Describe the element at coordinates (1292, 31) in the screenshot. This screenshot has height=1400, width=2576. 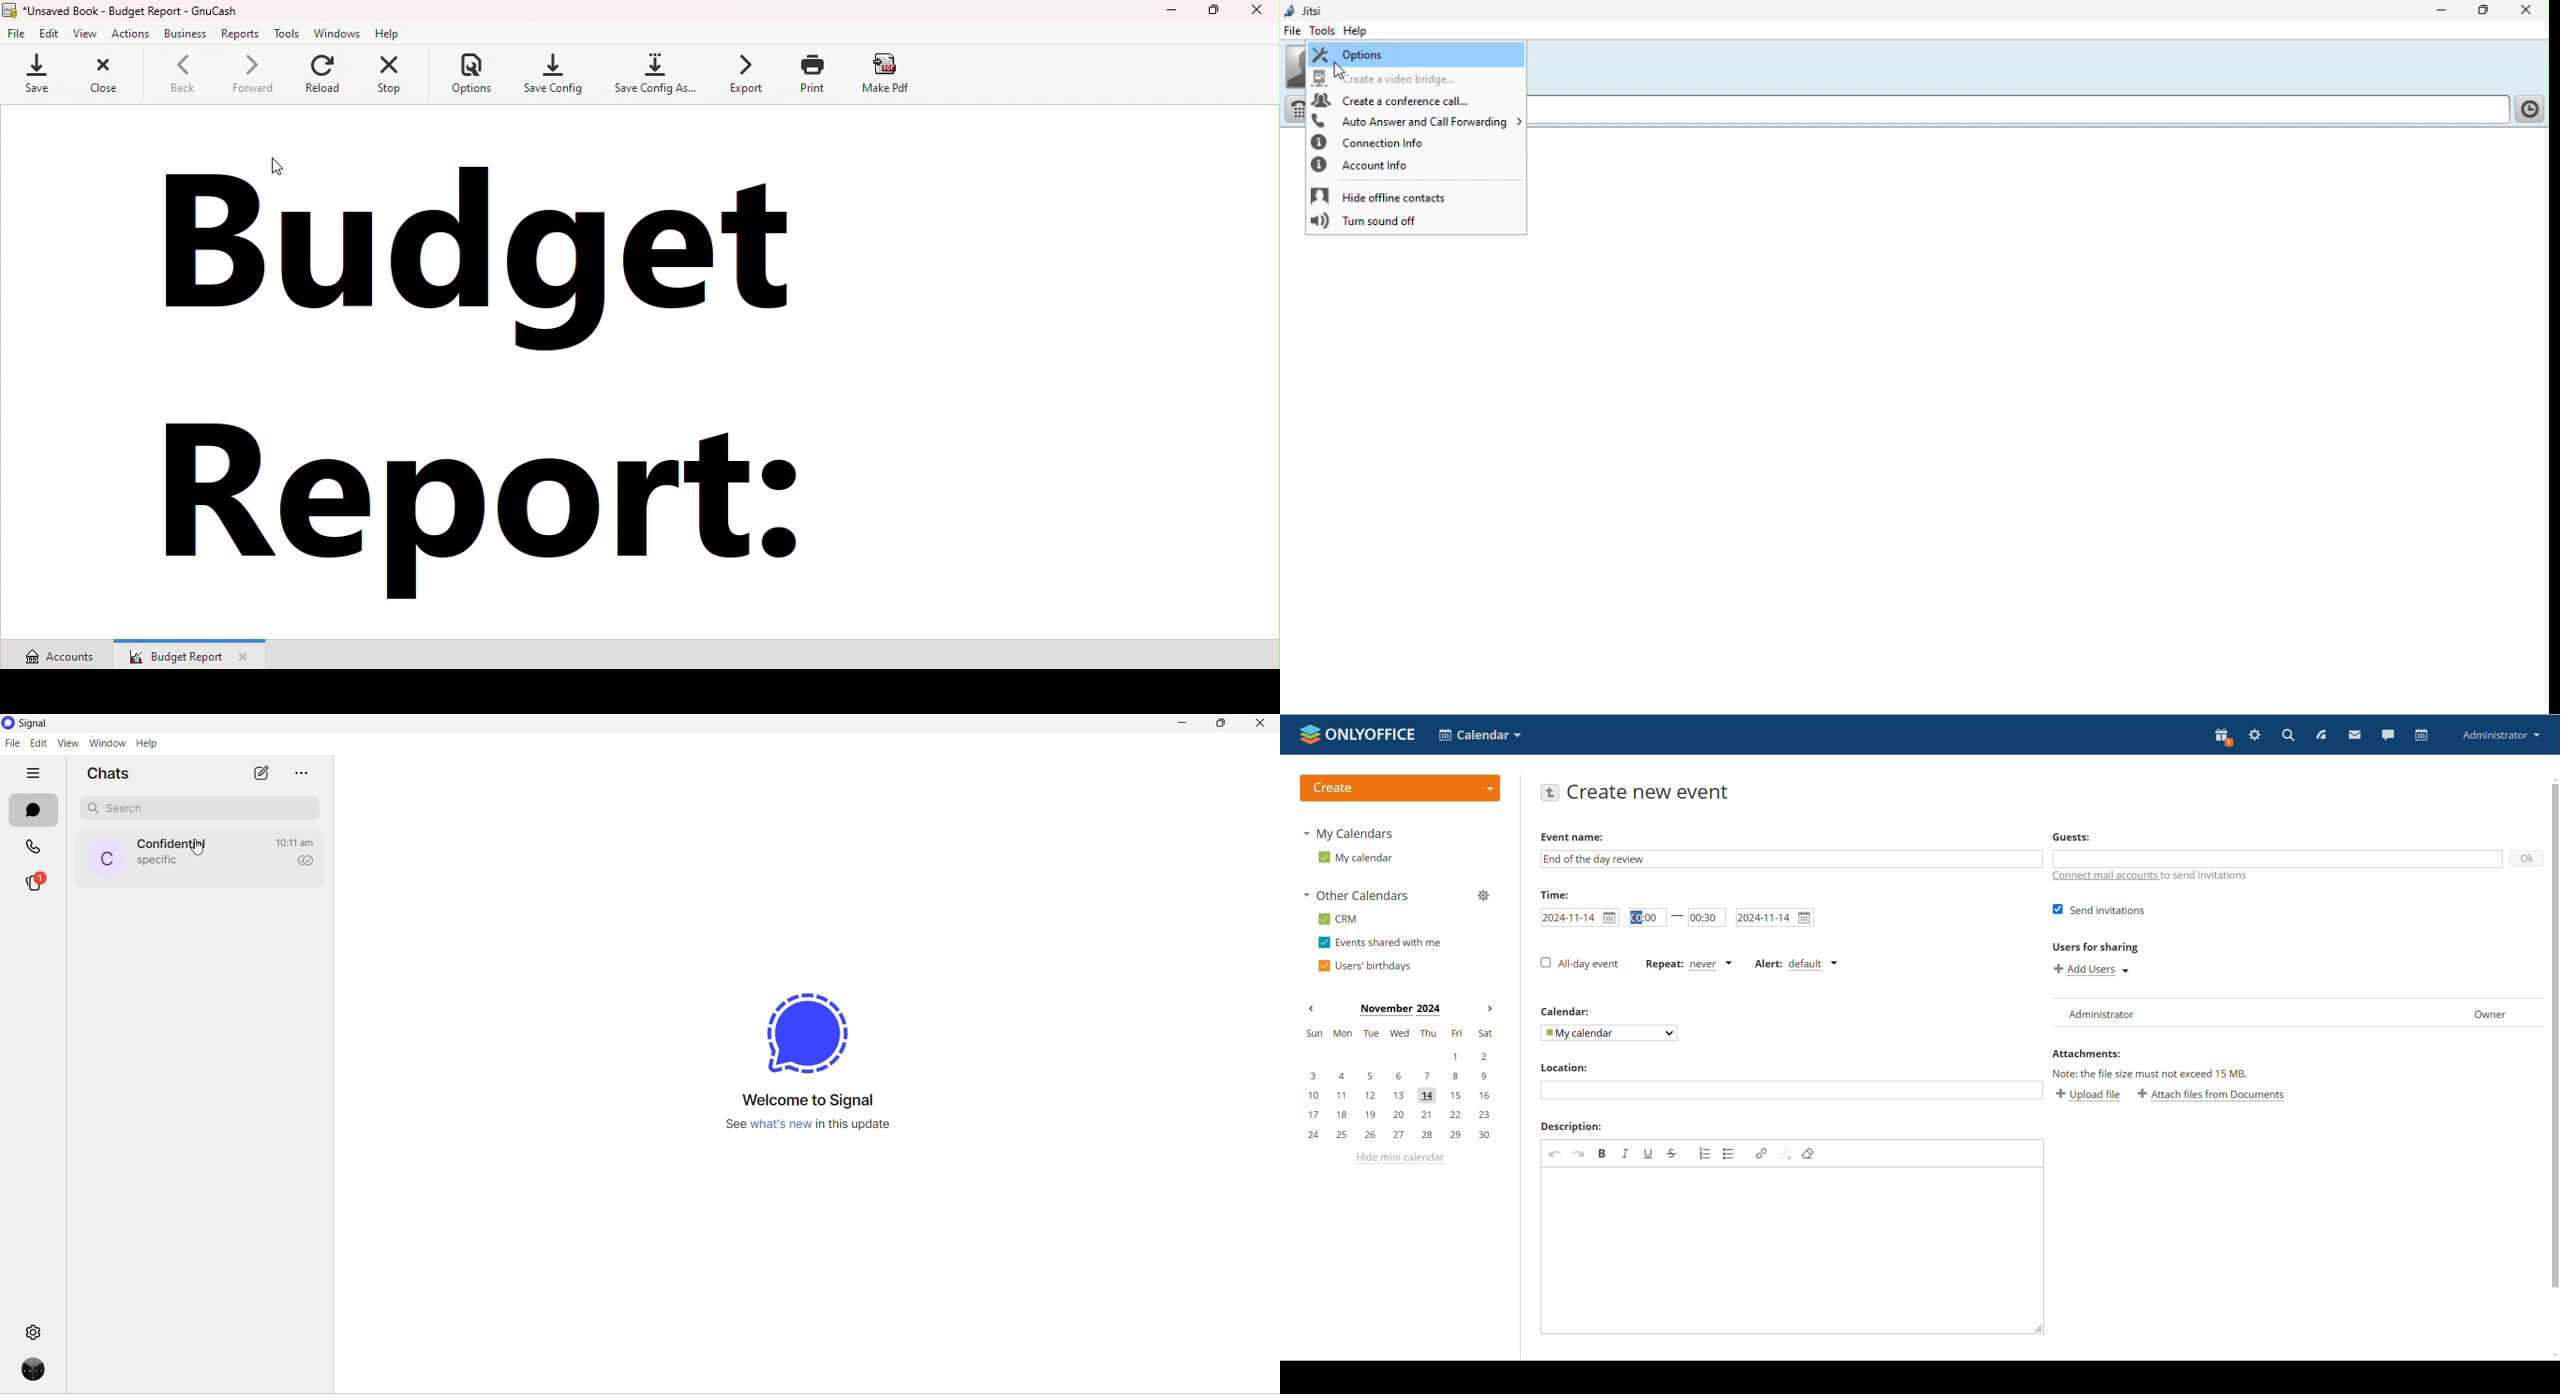
I see `File` at that location.